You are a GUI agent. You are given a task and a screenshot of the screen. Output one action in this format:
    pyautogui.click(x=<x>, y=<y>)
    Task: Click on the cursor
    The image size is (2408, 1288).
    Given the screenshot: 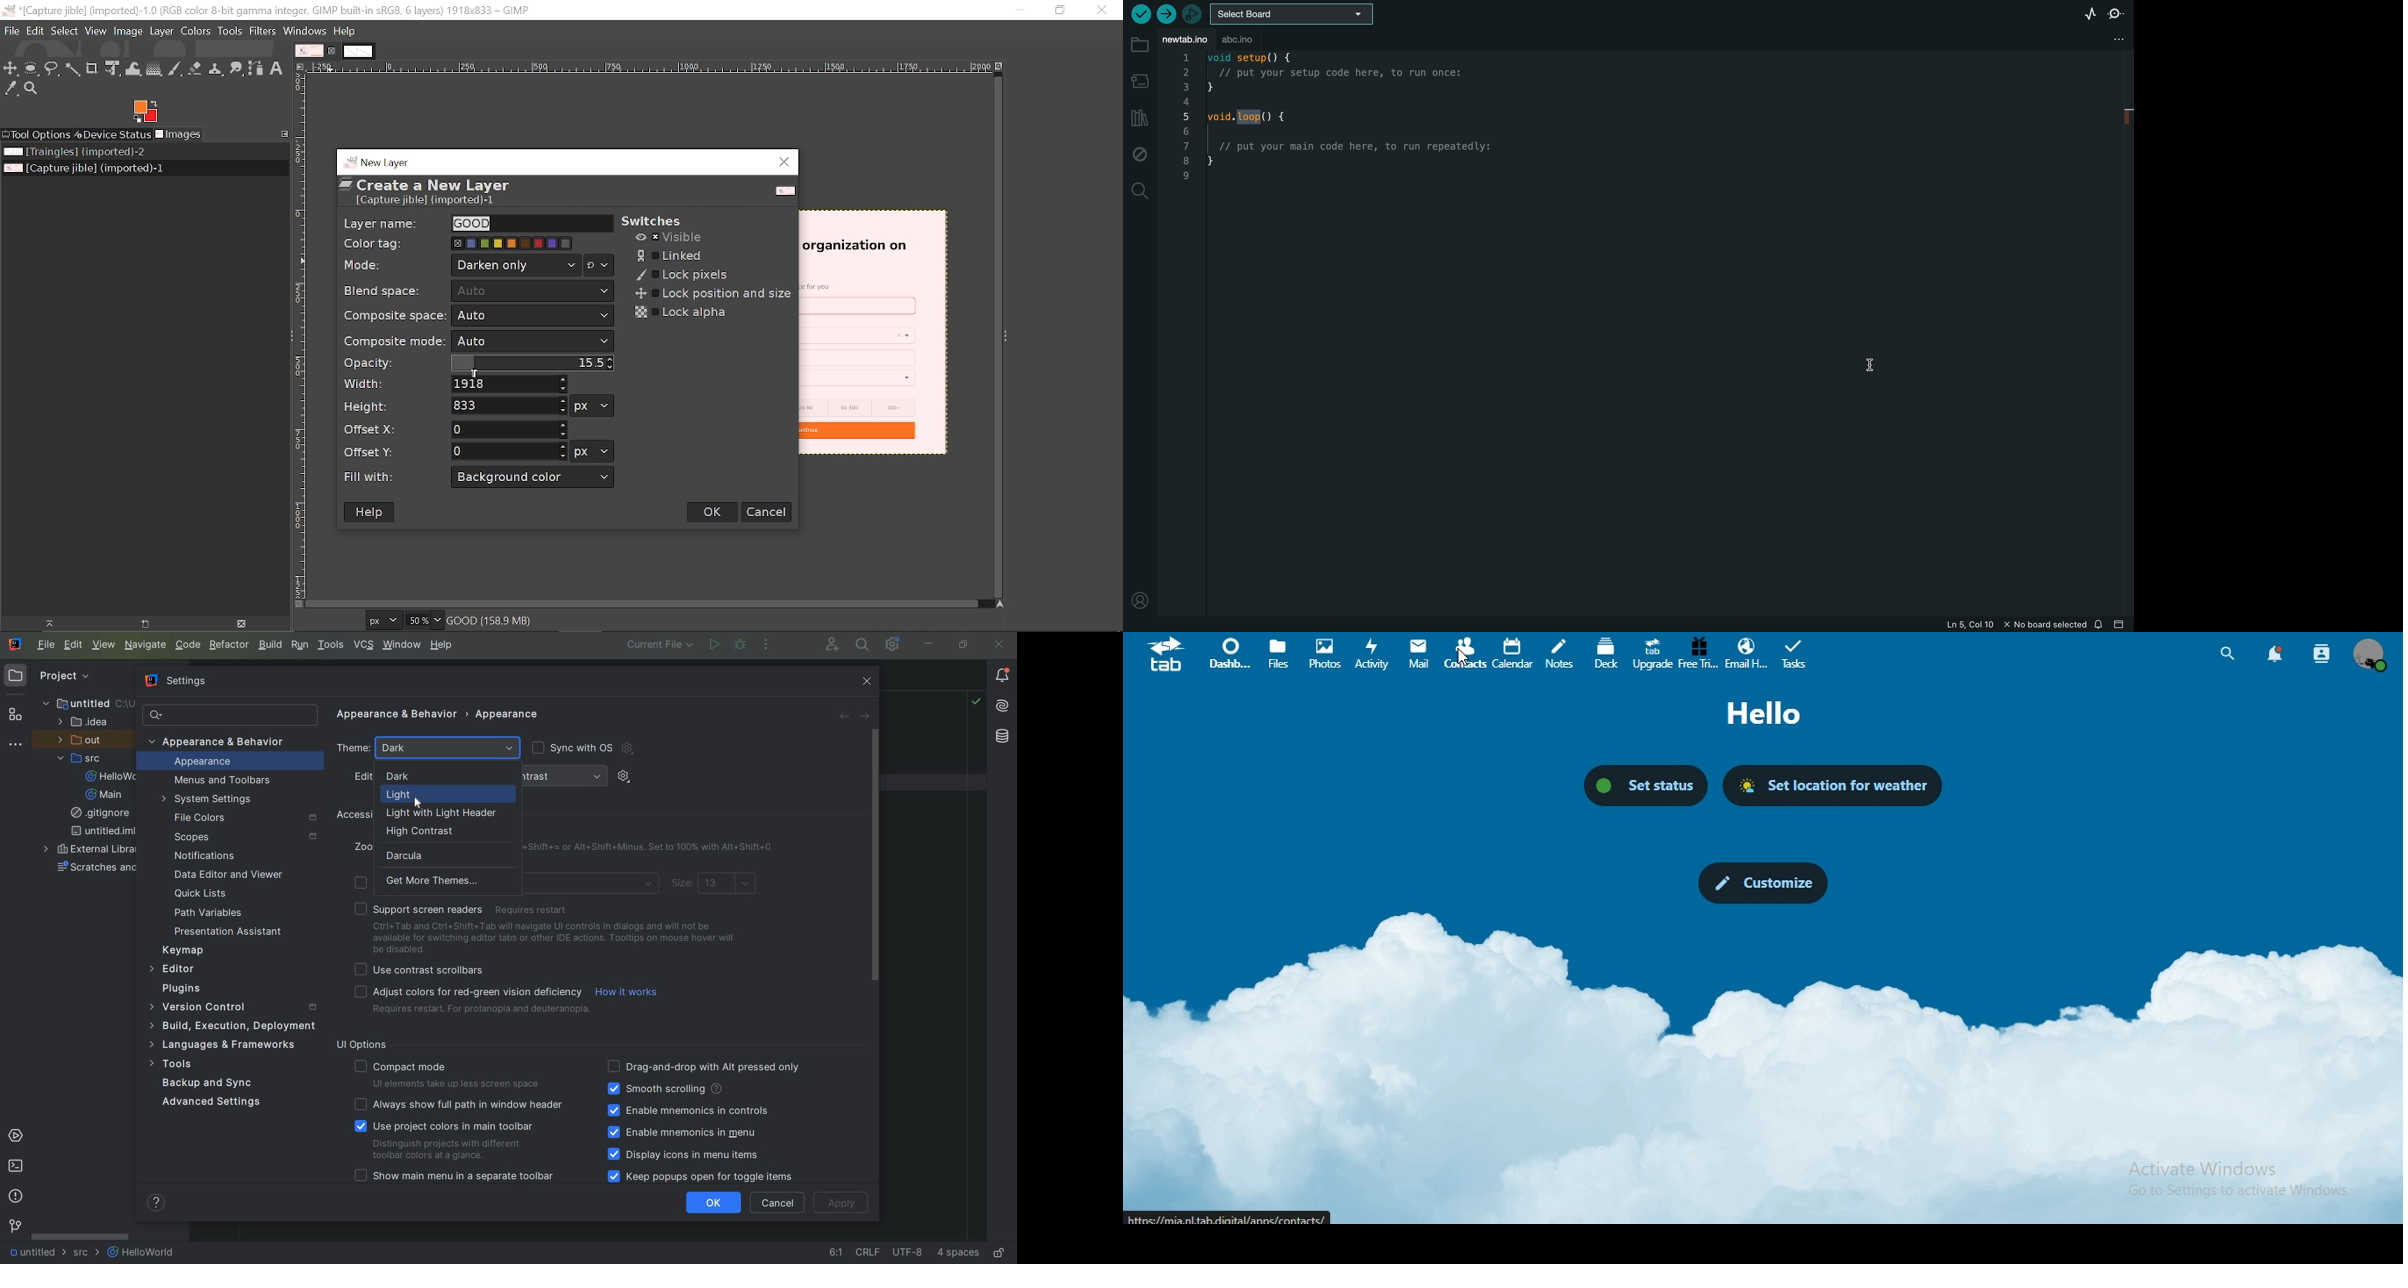 What is the action you would take?
    pyautogui.click(x=1464, y=656)
    